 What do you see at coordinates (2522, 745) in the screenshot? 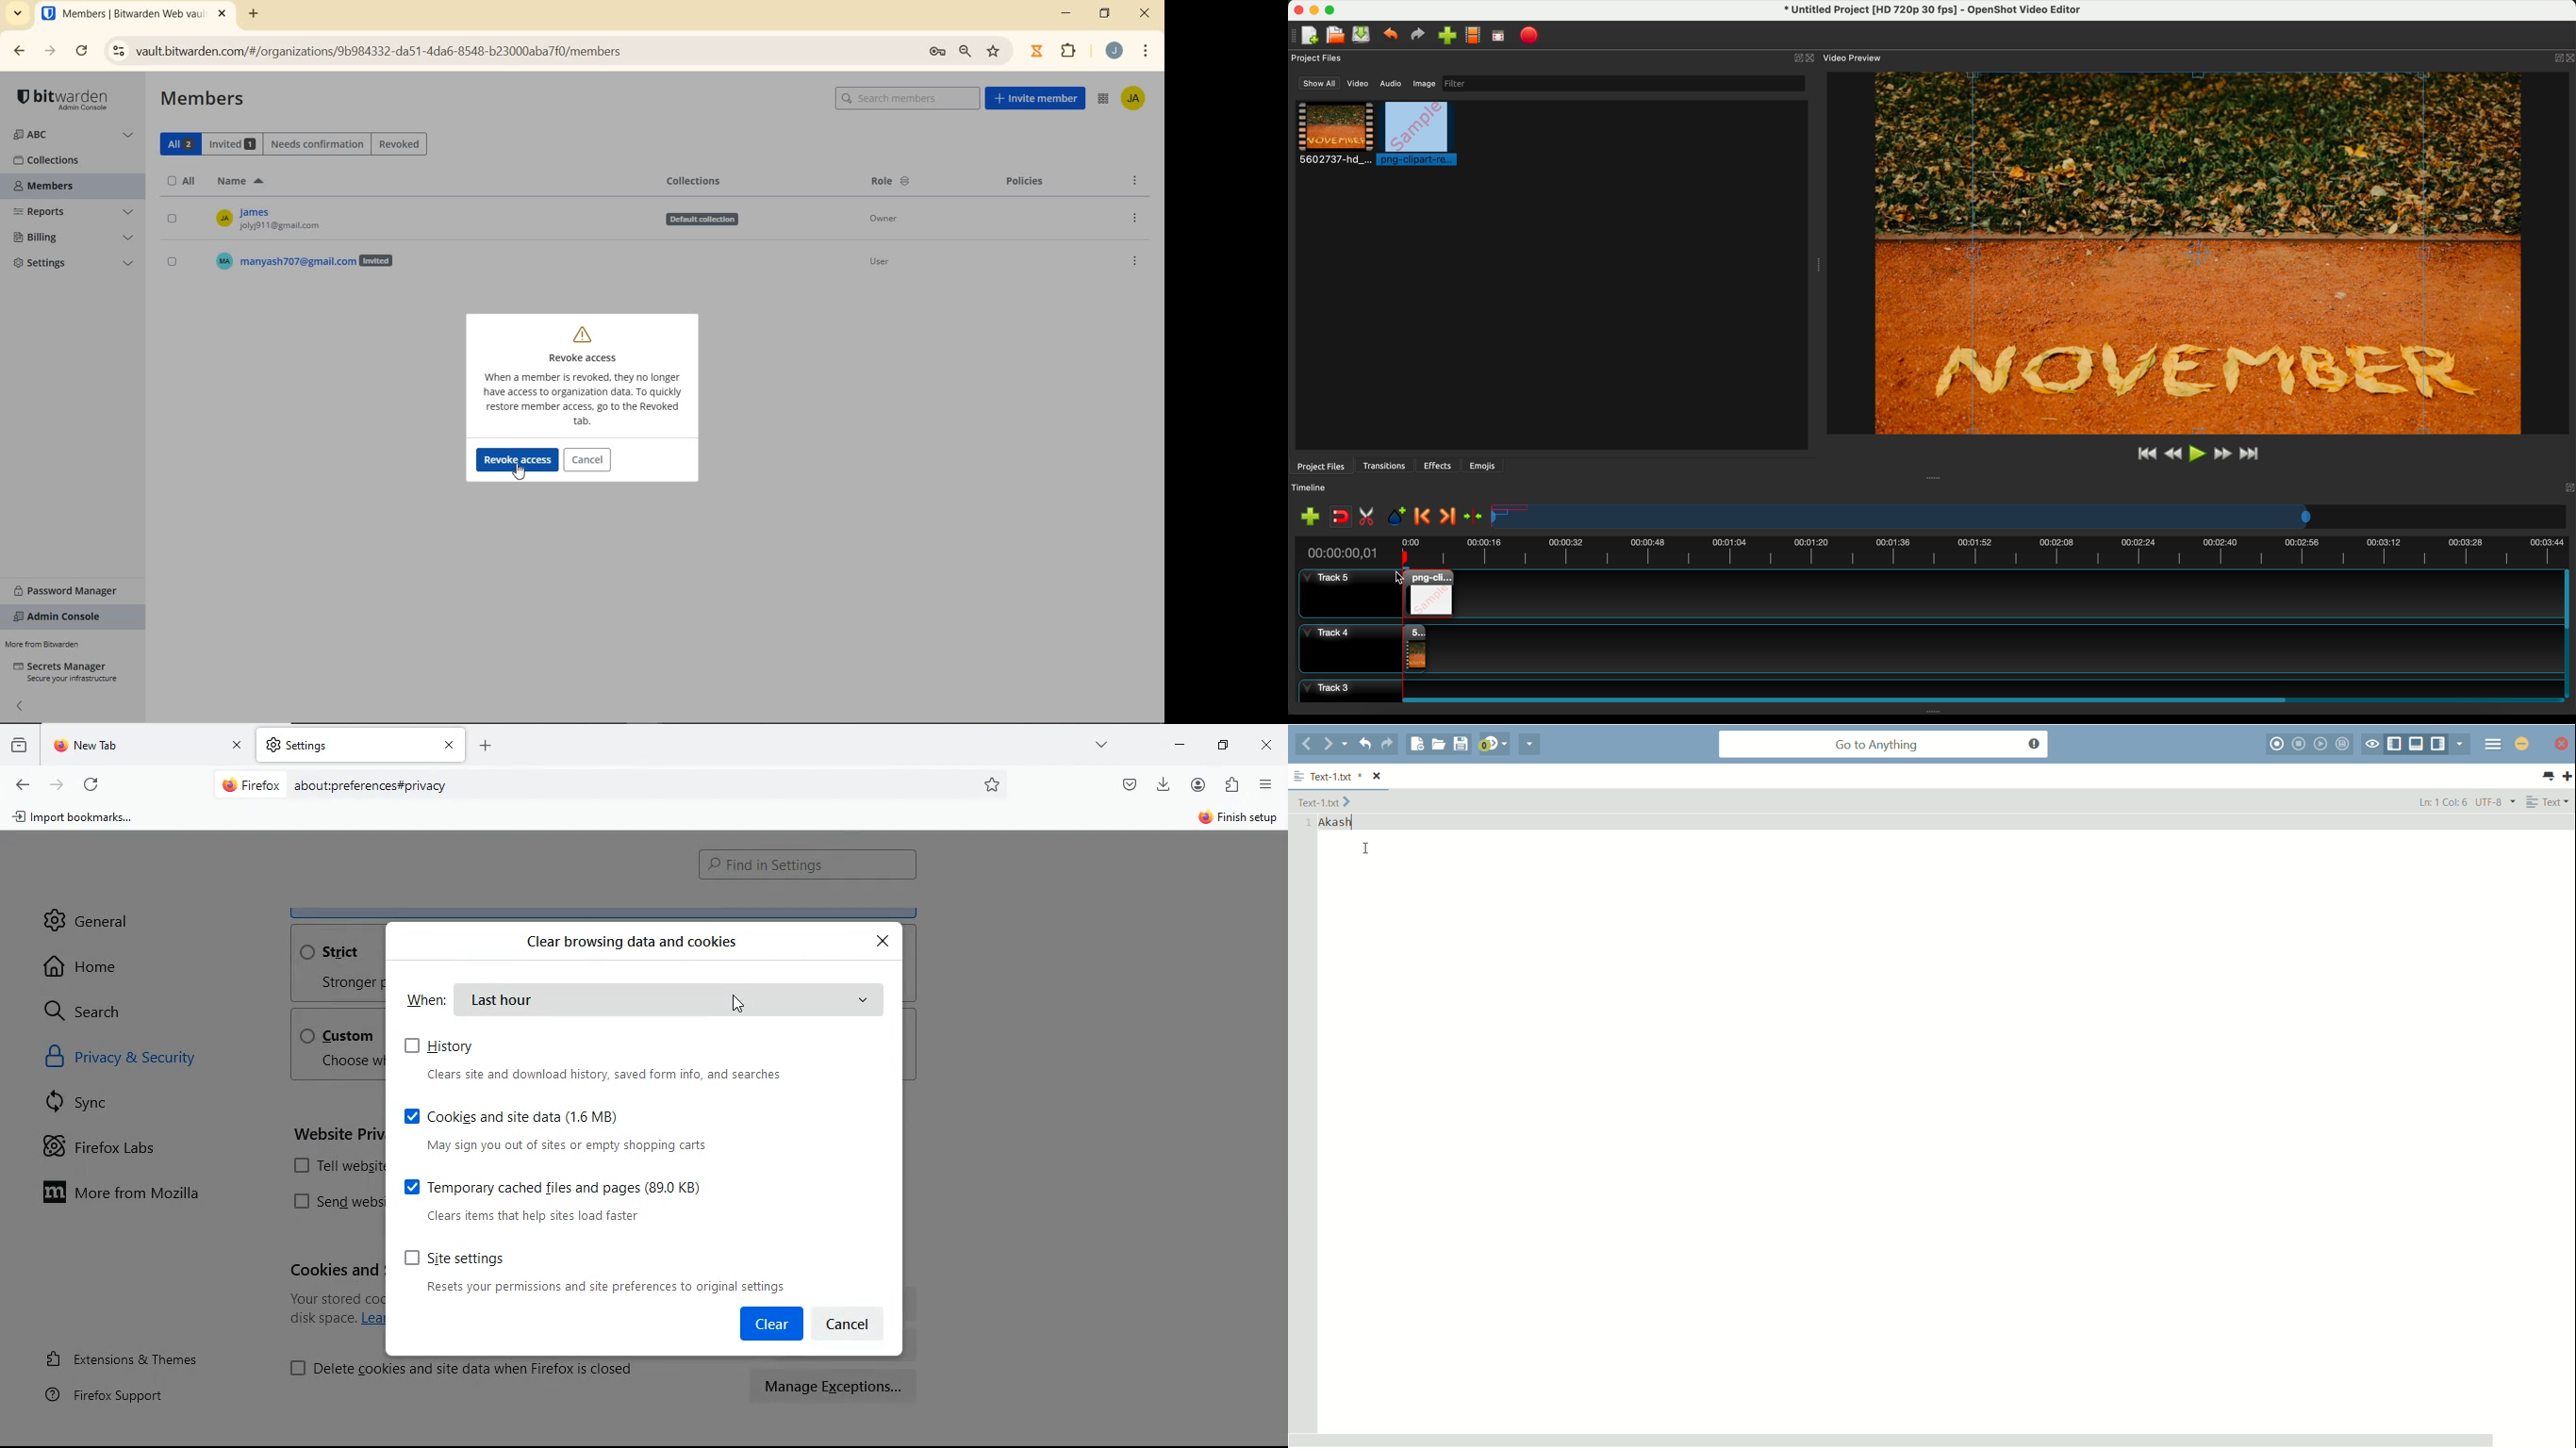
I see `minimize` at bounding box center [2522, 745].